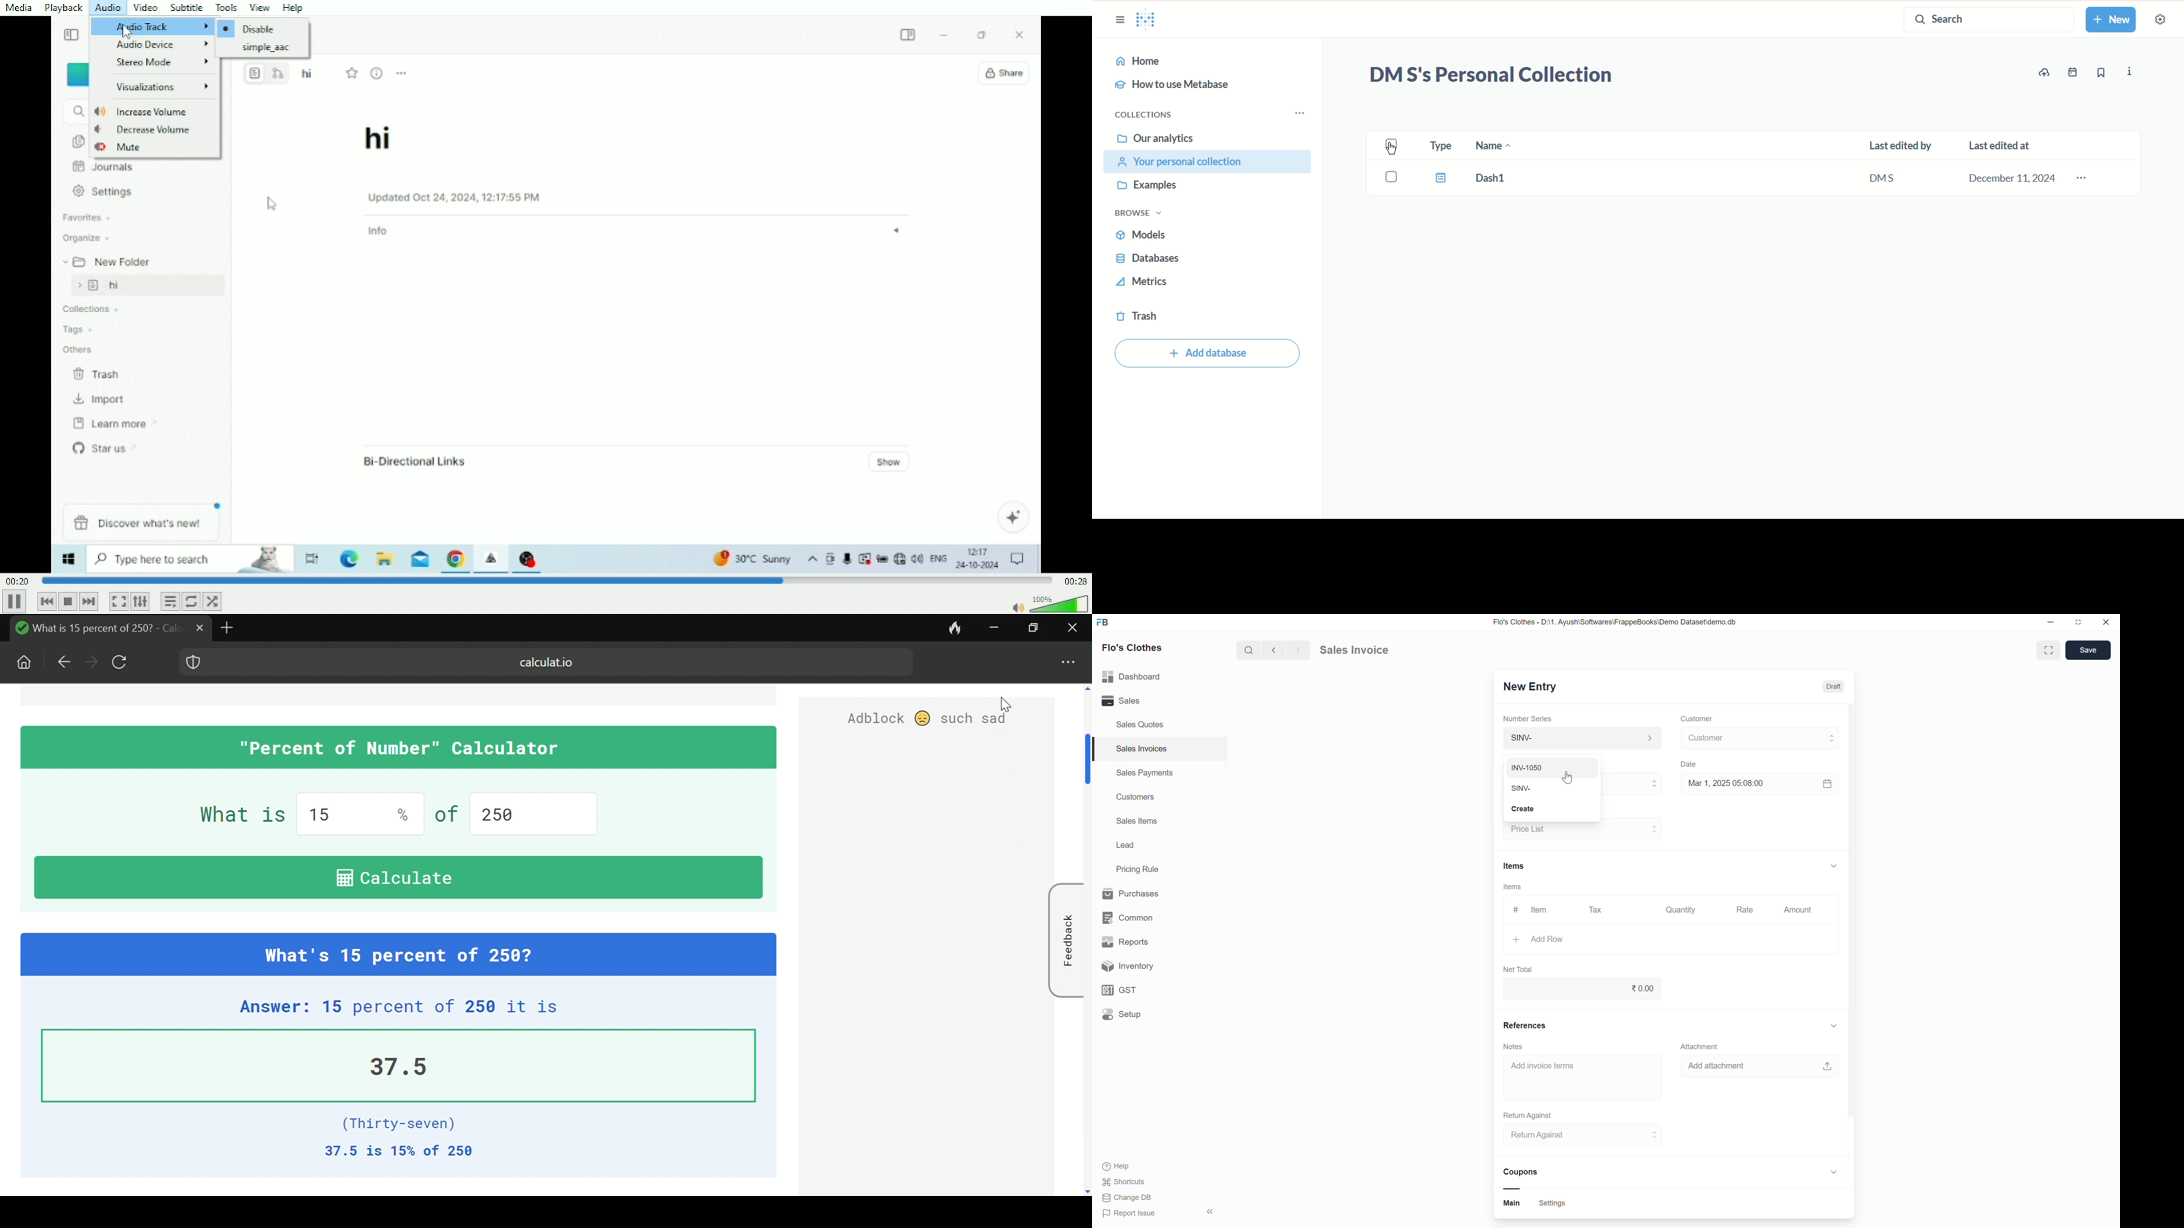 The image size is (2184, 1232). What do you see at coordinates (1137, 649) in the screenshot?
I see `Flo's Clothes` at bounding box center [1137, 649].